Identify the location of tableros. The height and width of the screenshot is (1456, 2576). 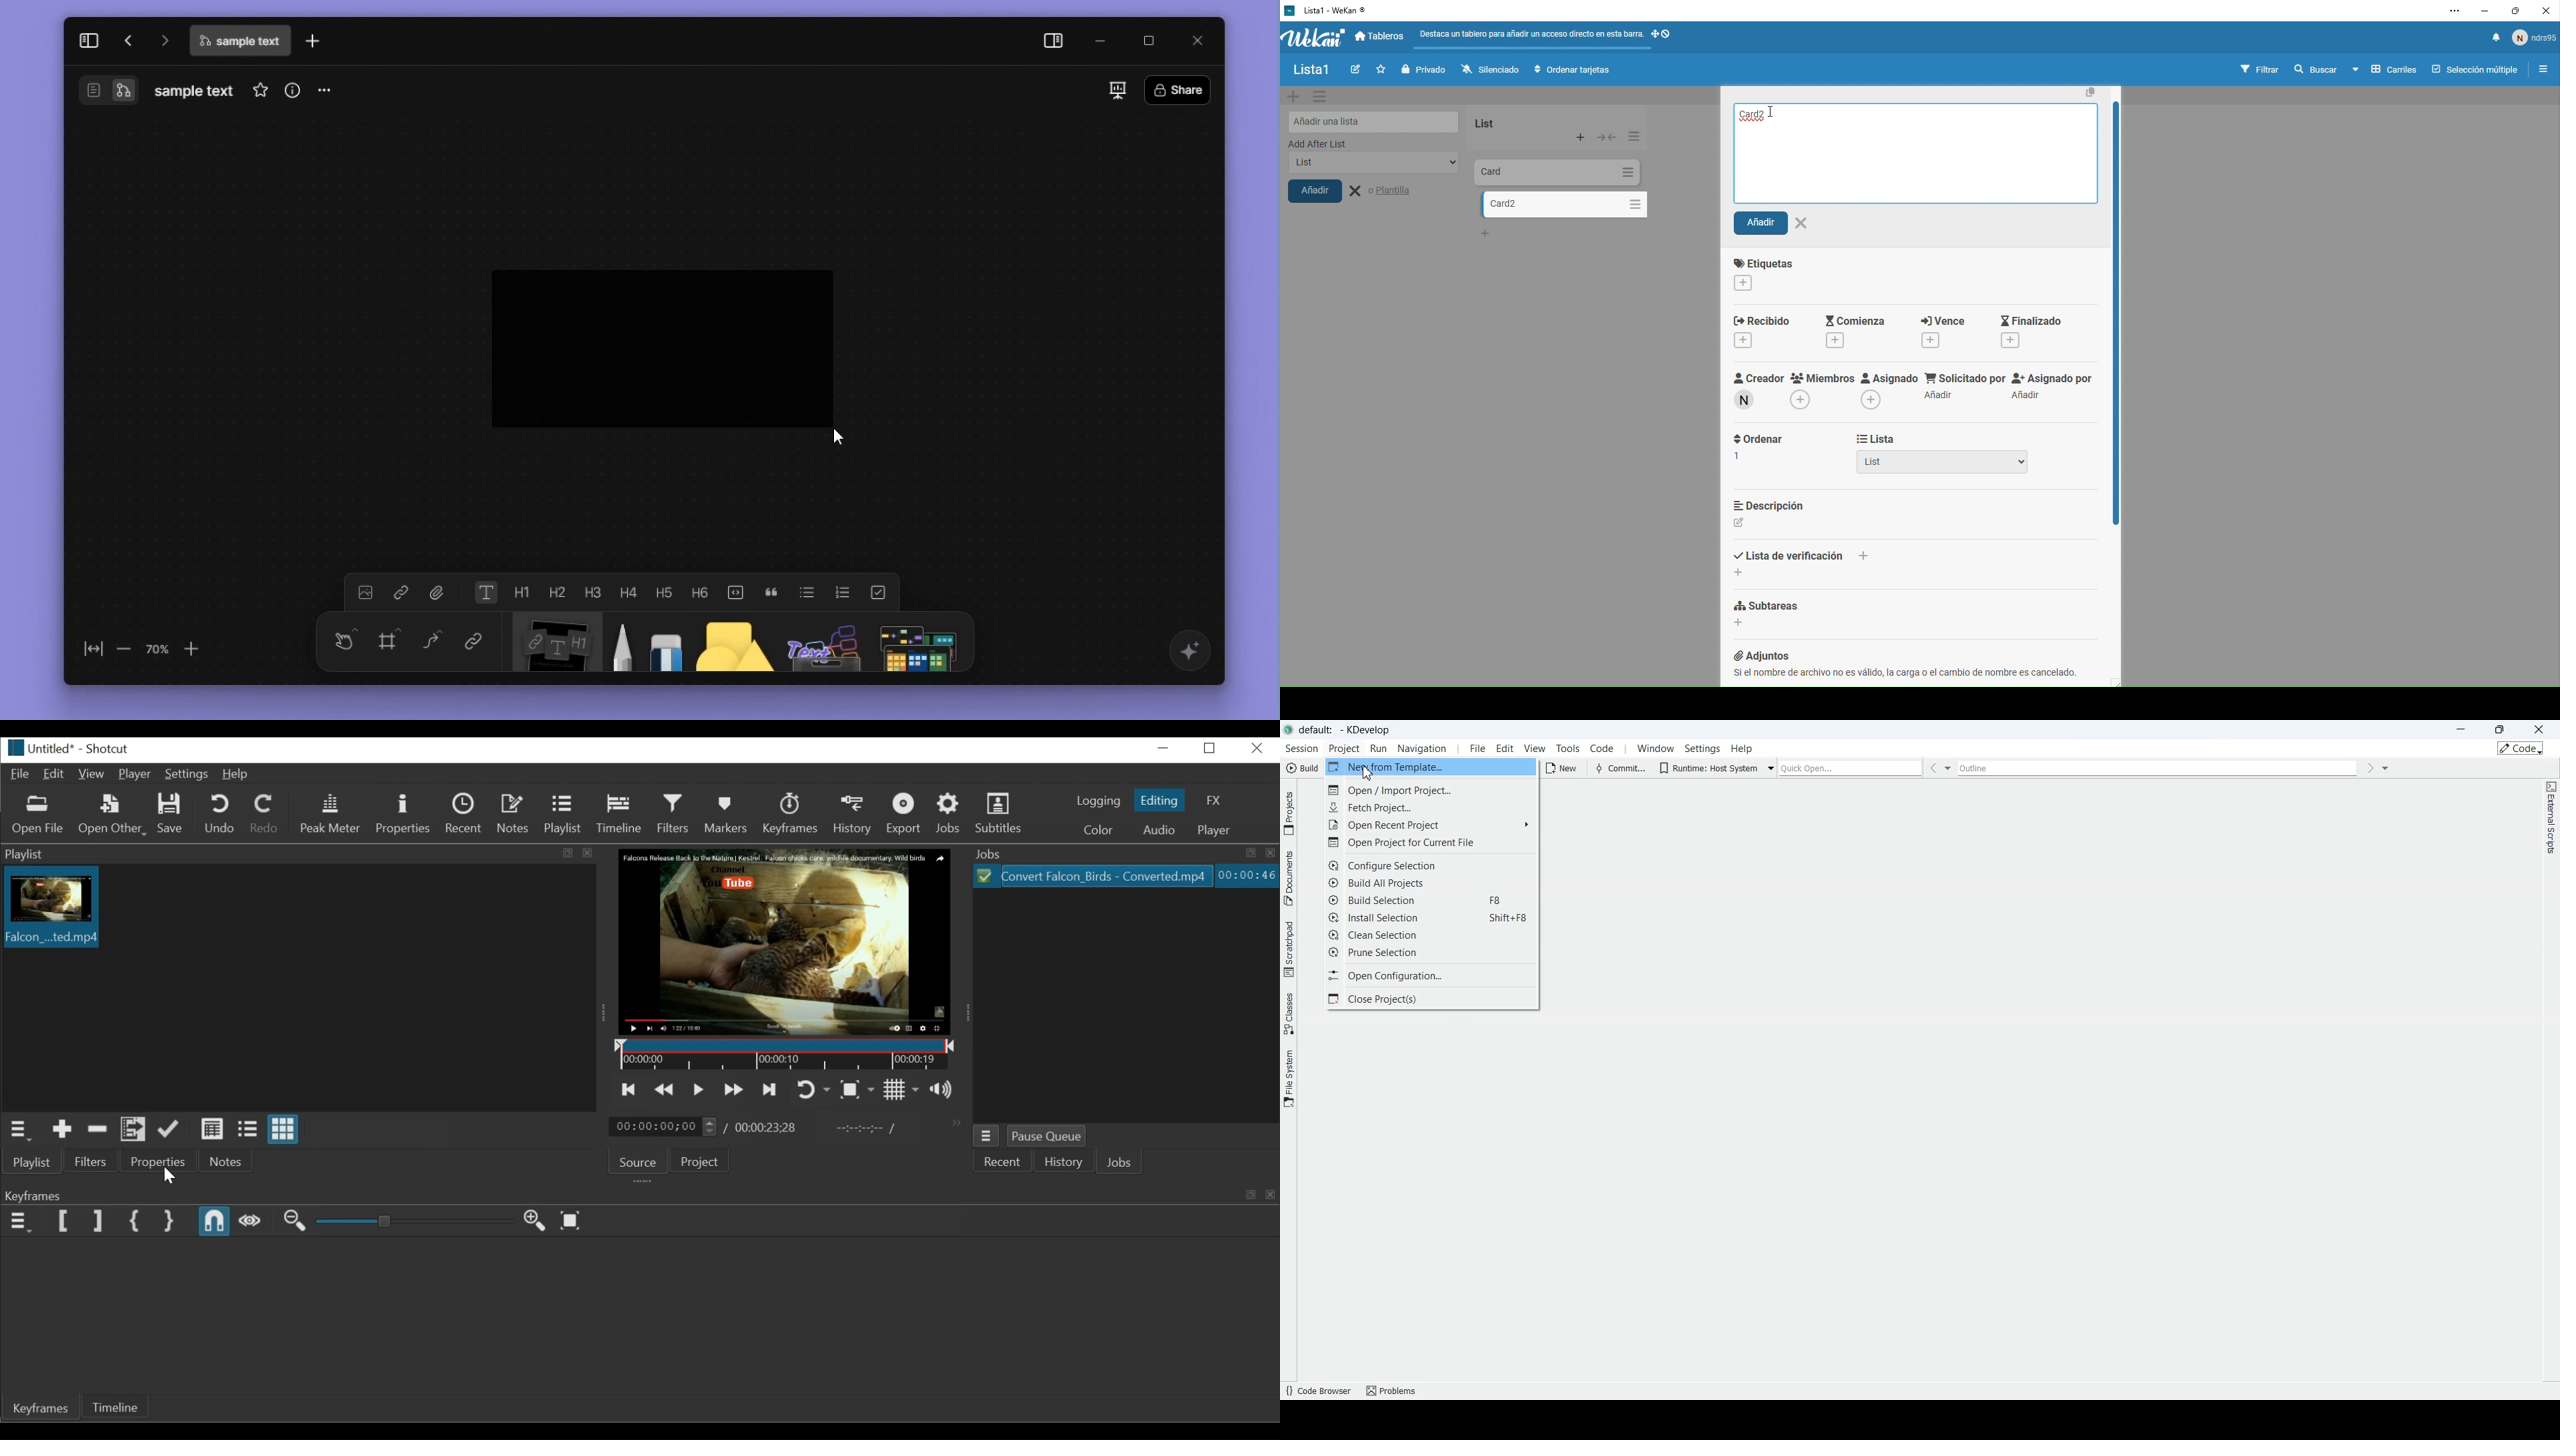
(1382, 37).